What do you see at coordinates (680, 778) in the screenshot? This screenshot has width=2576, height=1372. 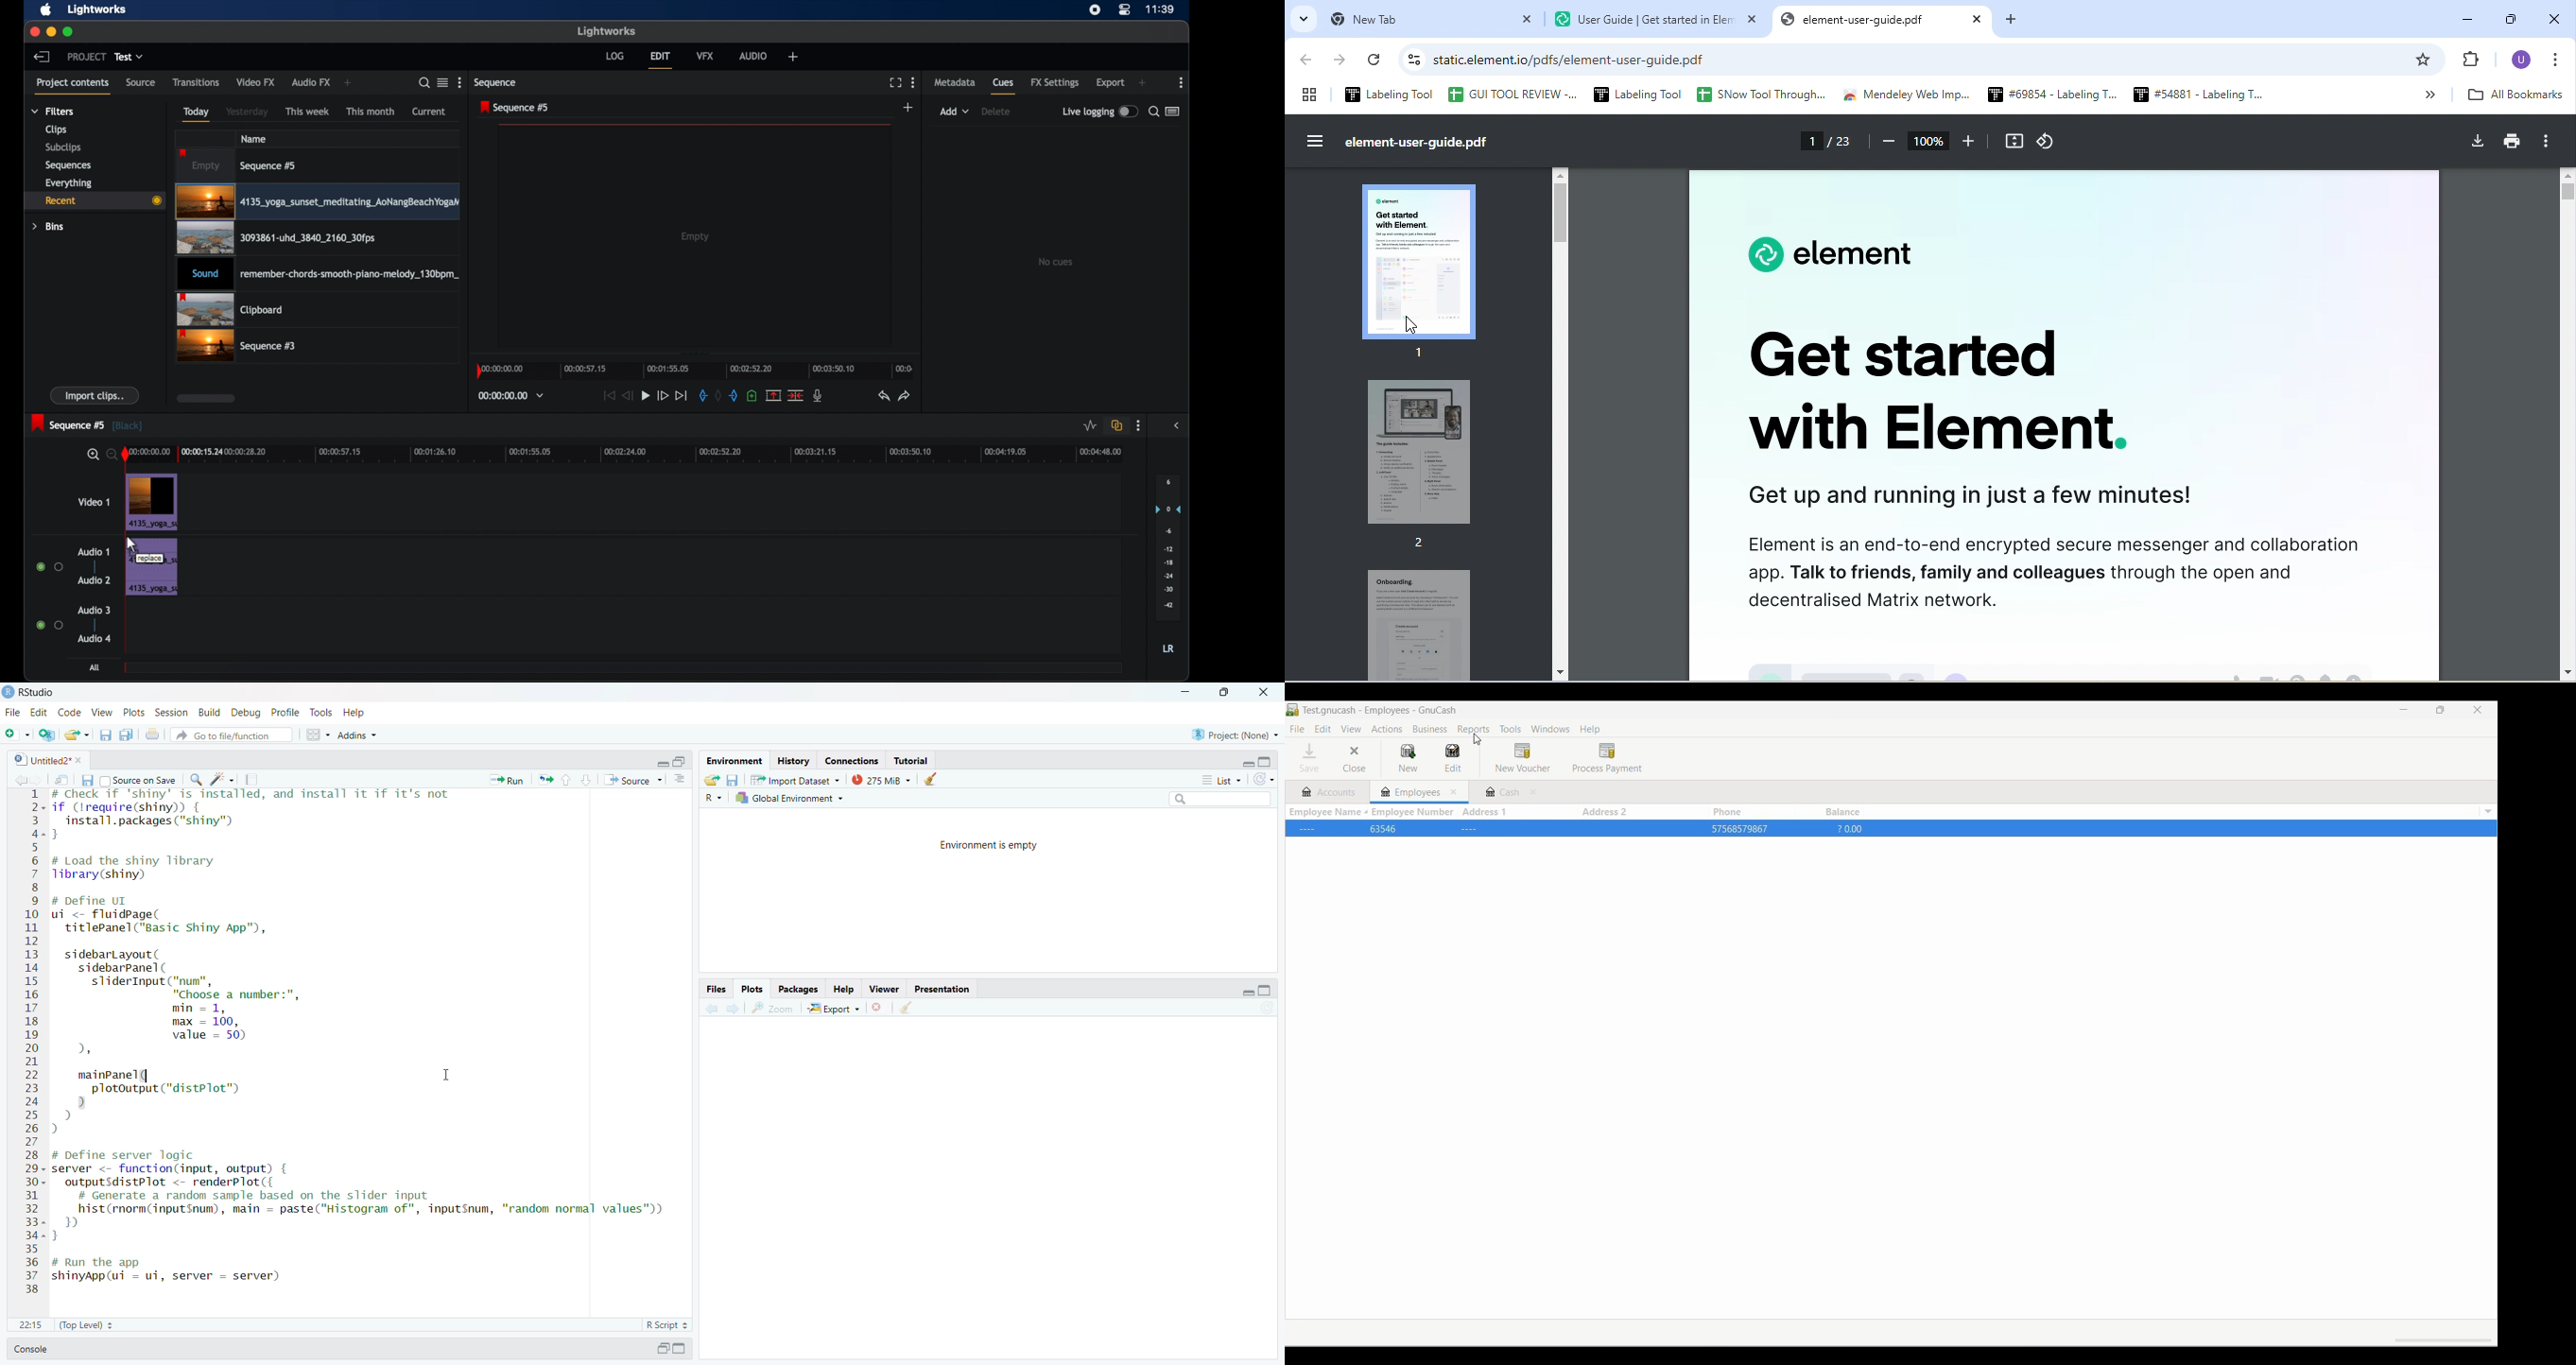 I see `options` at bounding box center [680, 778].